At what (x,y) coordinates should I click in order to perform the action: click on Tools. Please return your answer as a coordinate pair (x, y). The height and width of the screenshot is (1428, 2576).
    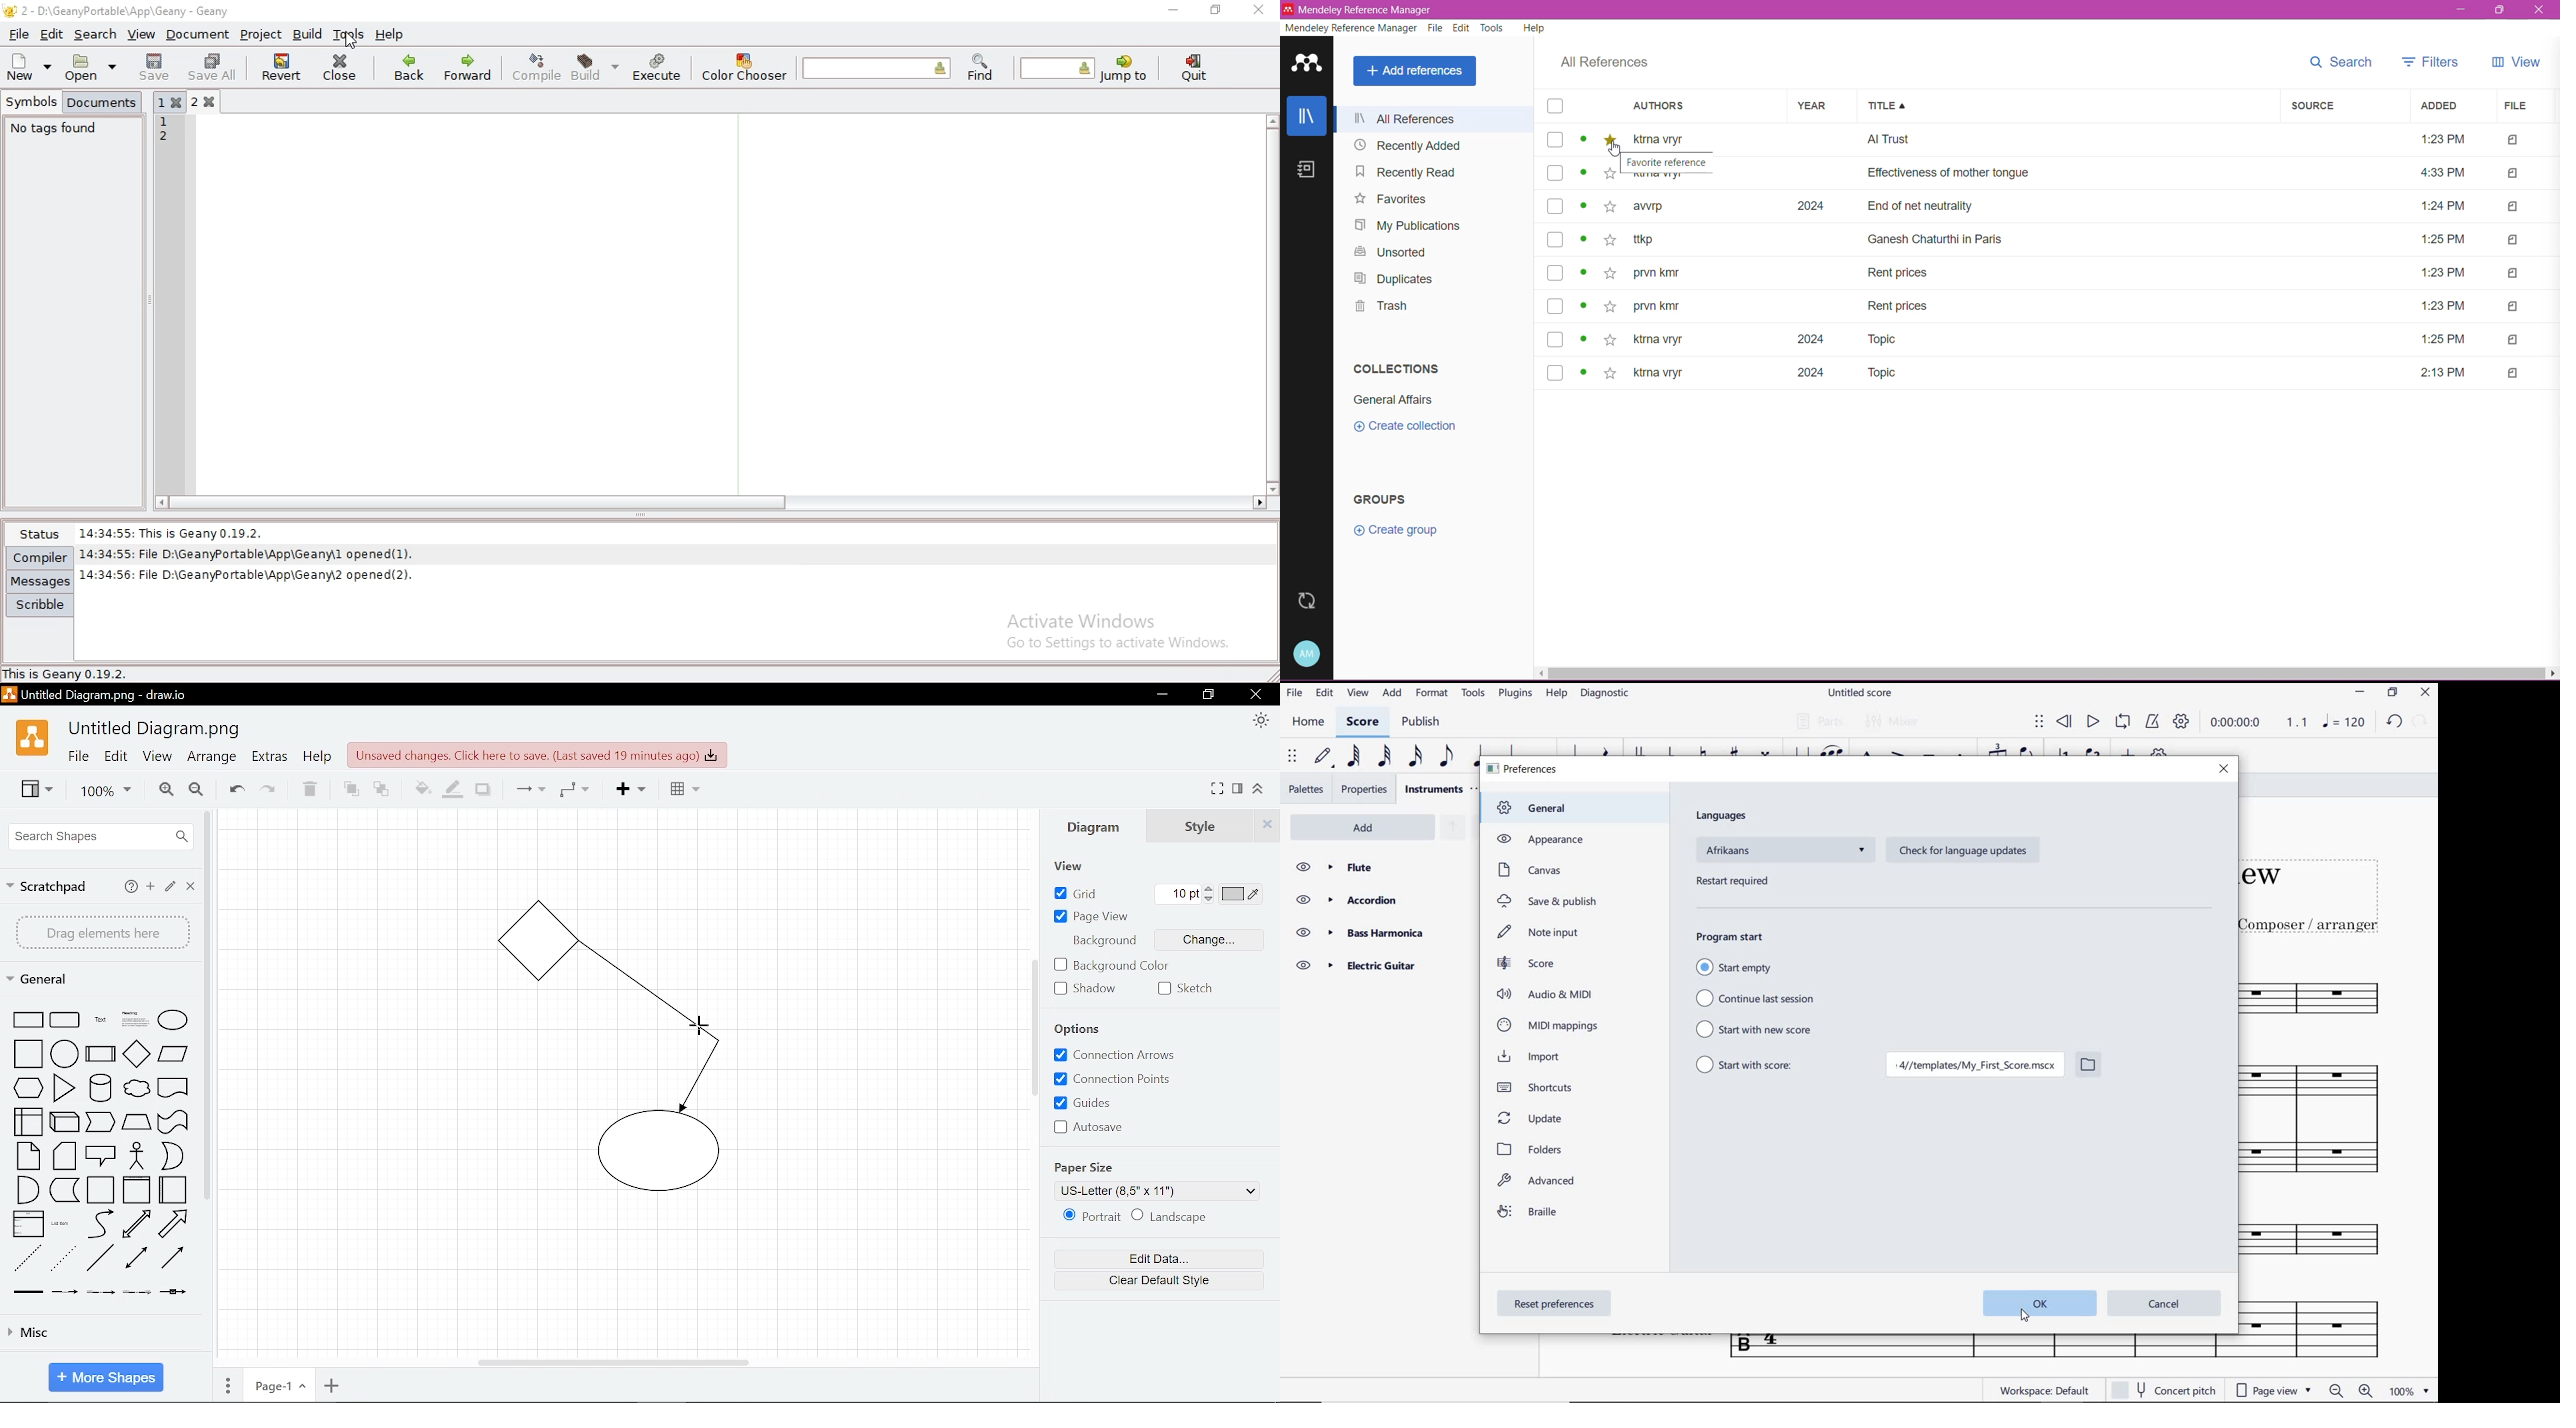
    Looking at the image, I should click on (1493, 28).